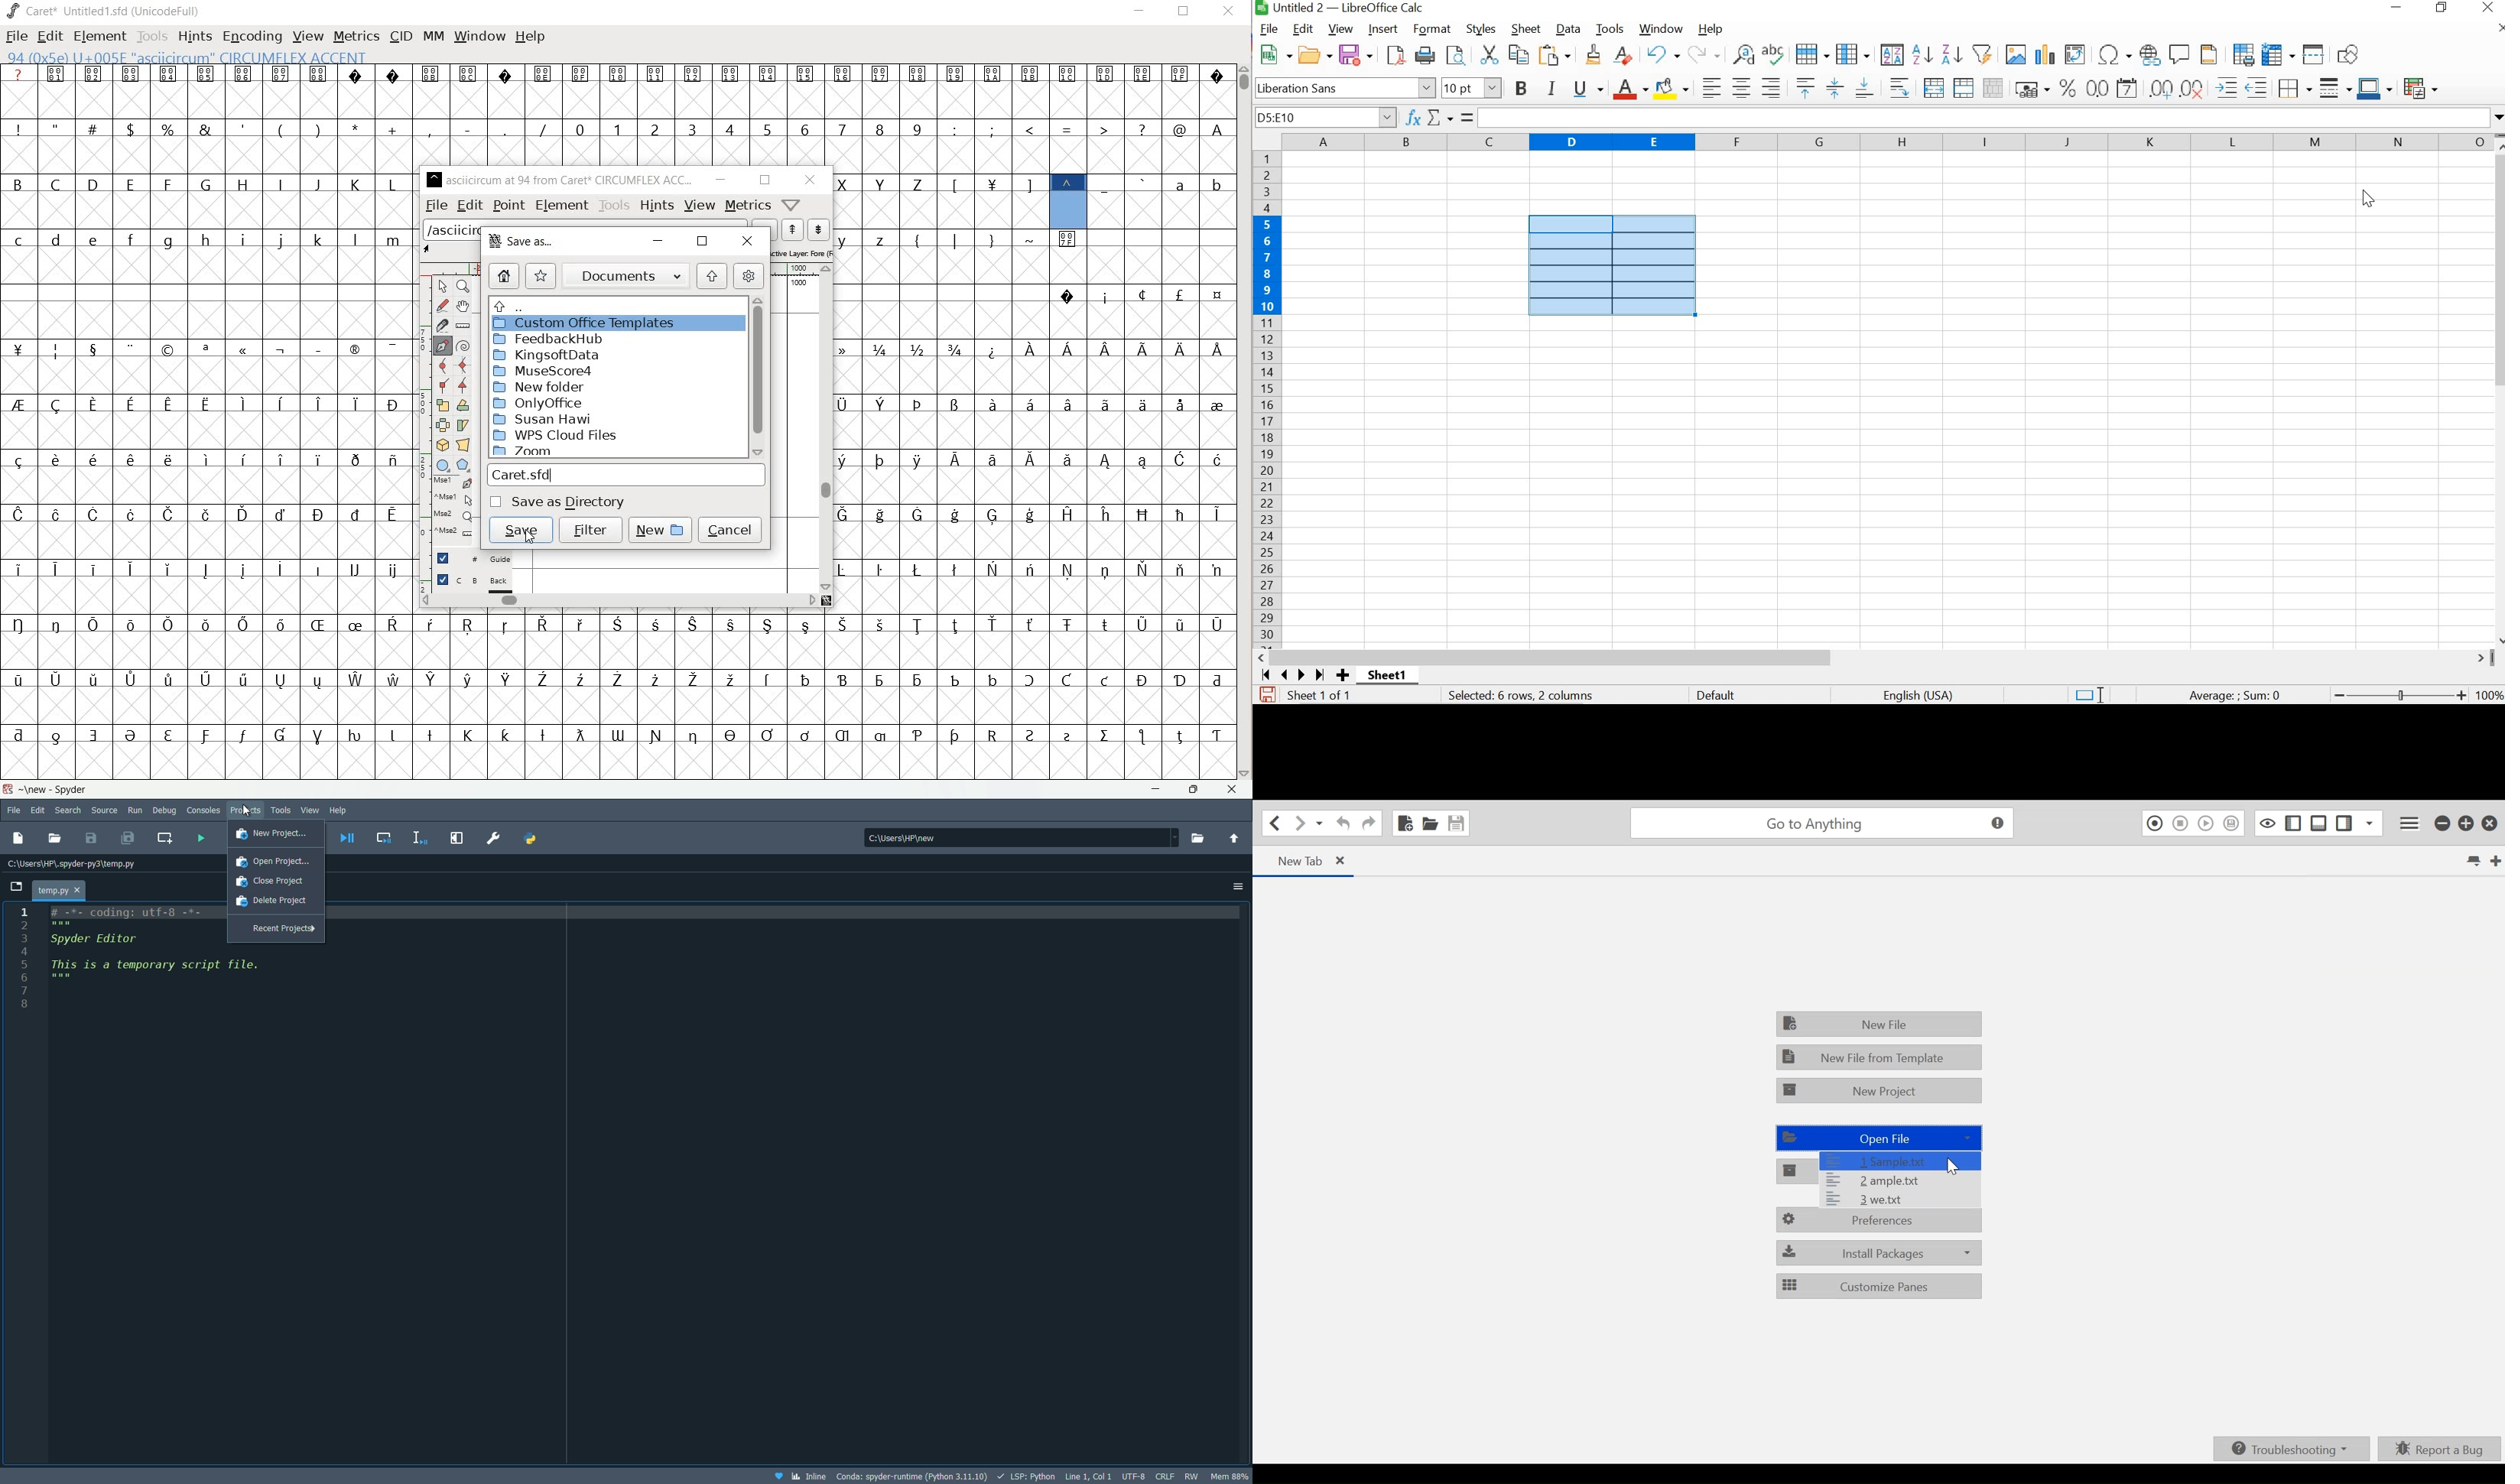  What do you see at coordinates (1593, 55) in the screenshot?
I see `clone formatting` at bounding box center [1593, 55].